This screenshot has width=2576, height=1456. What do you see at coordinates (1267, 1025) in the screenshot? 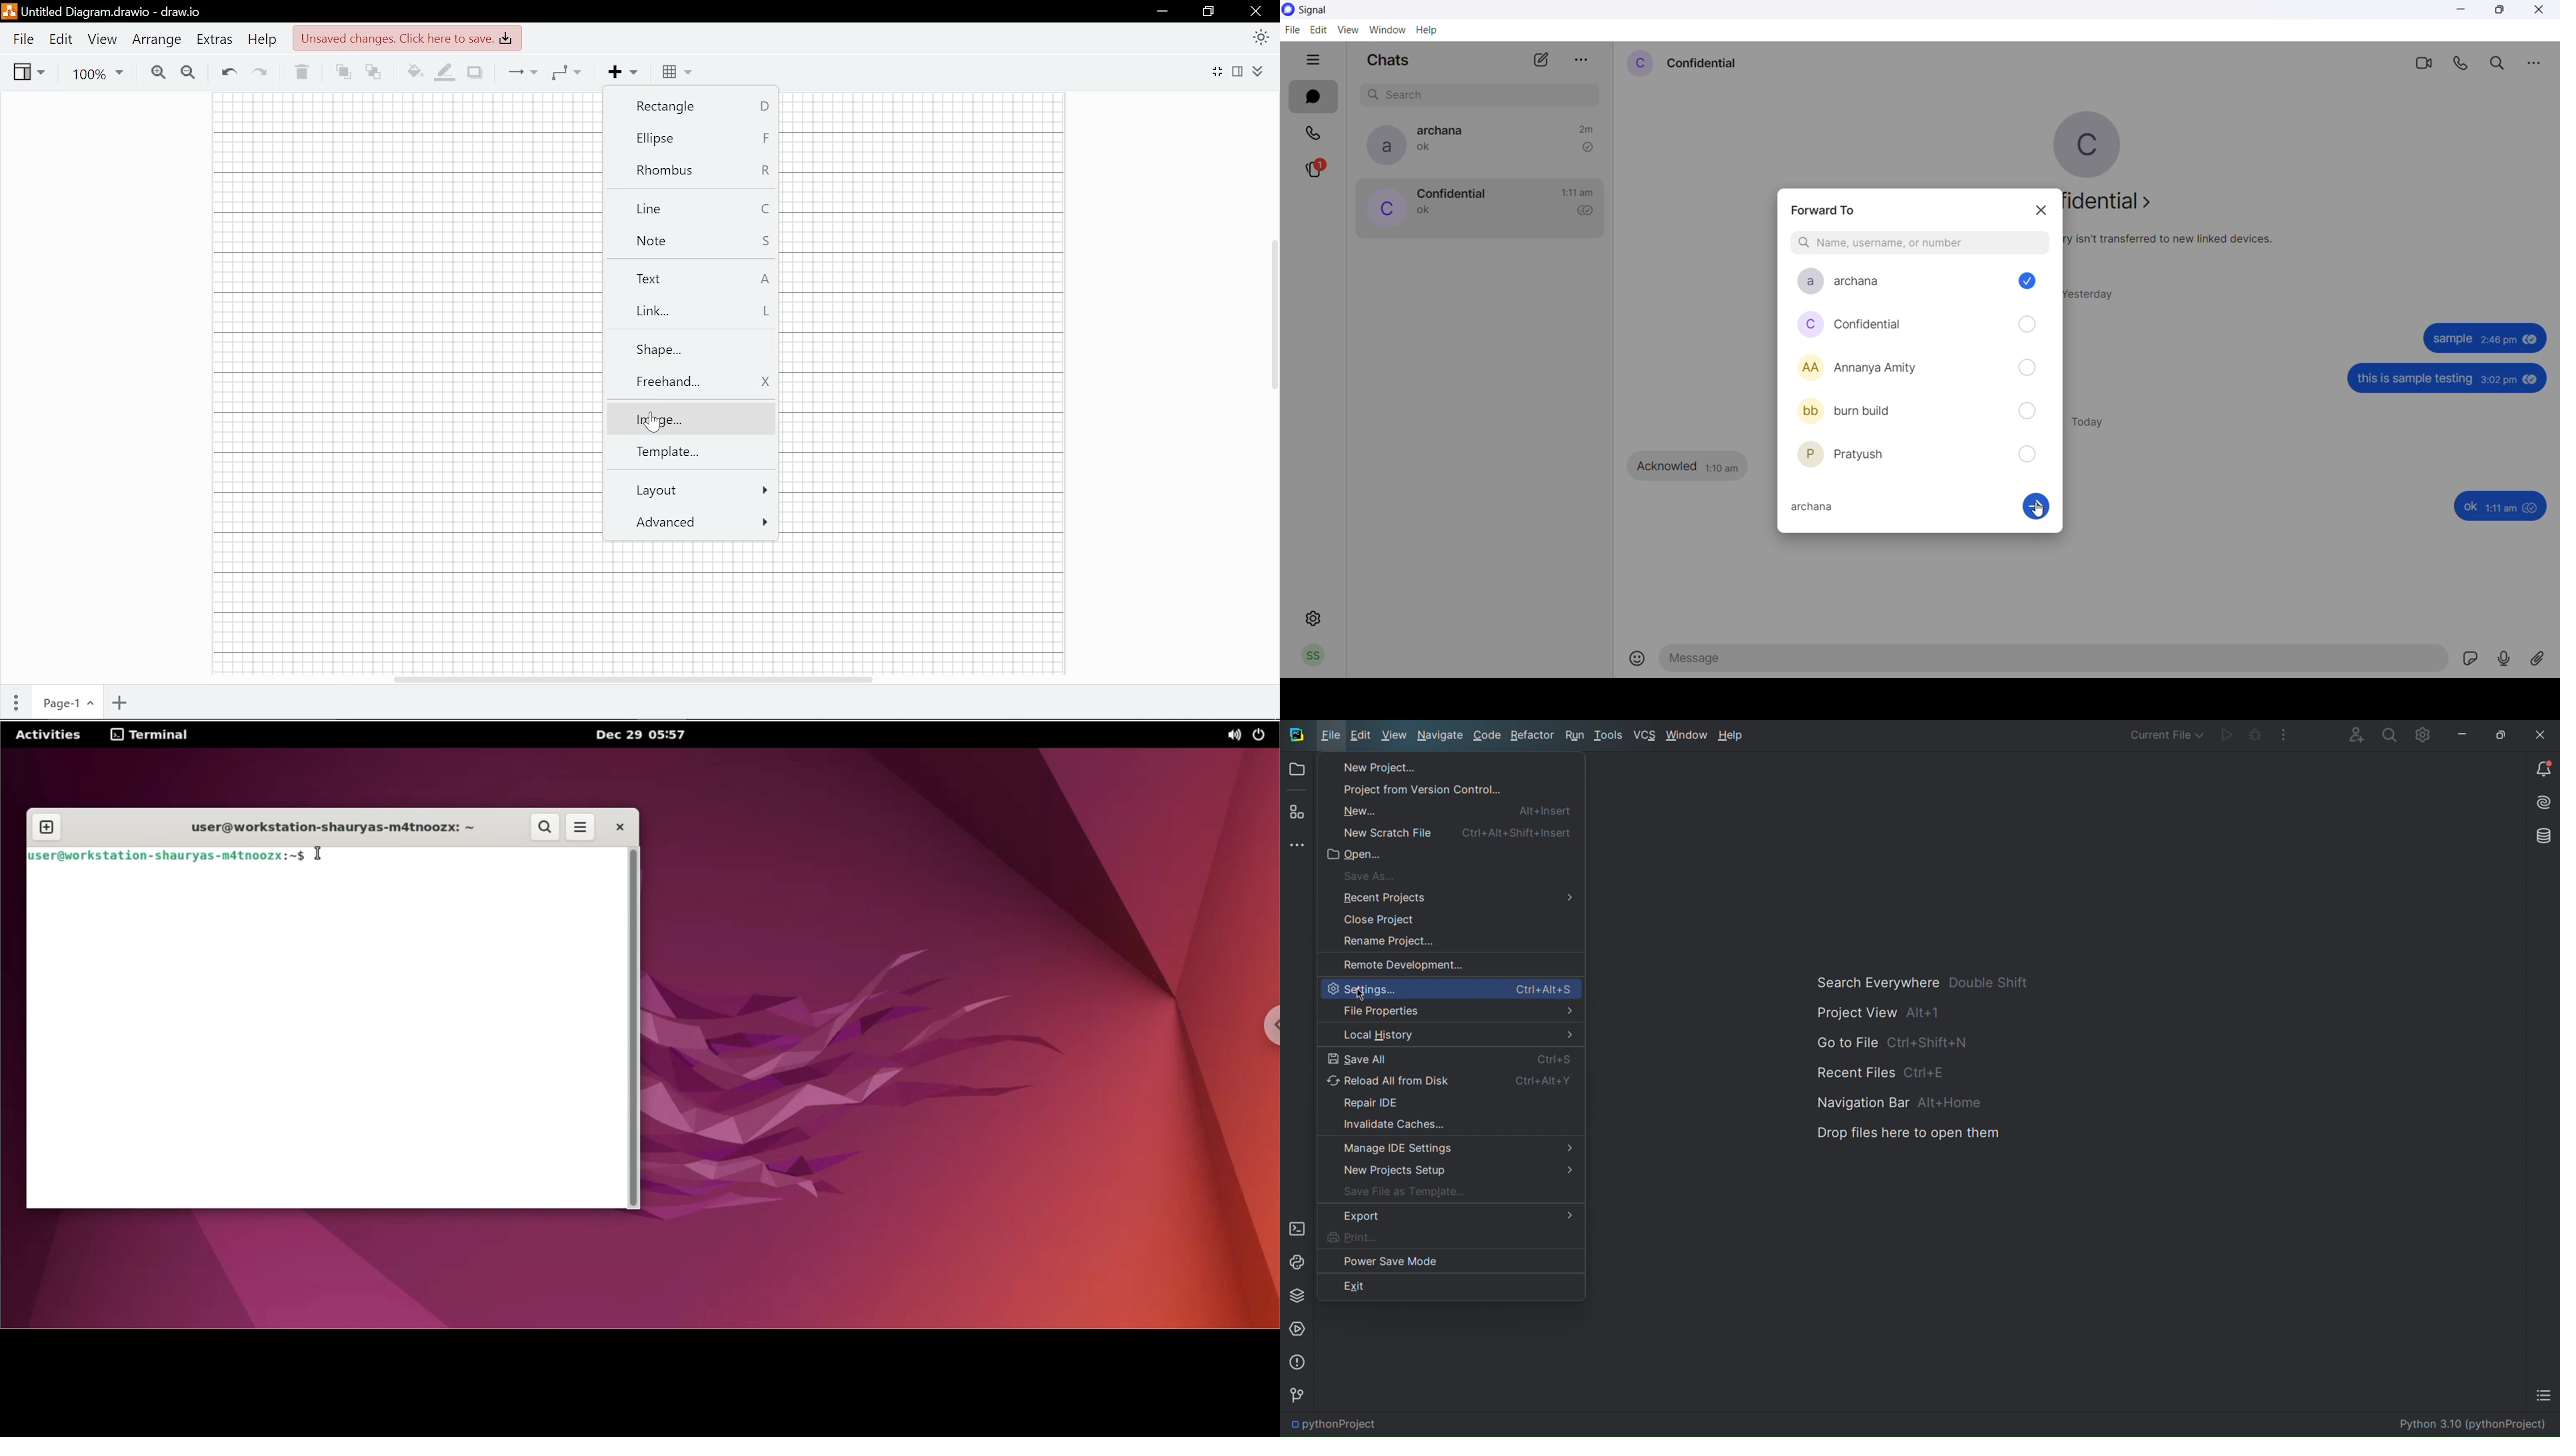
I see `chrome options` at bounding box center [1267, 1025].